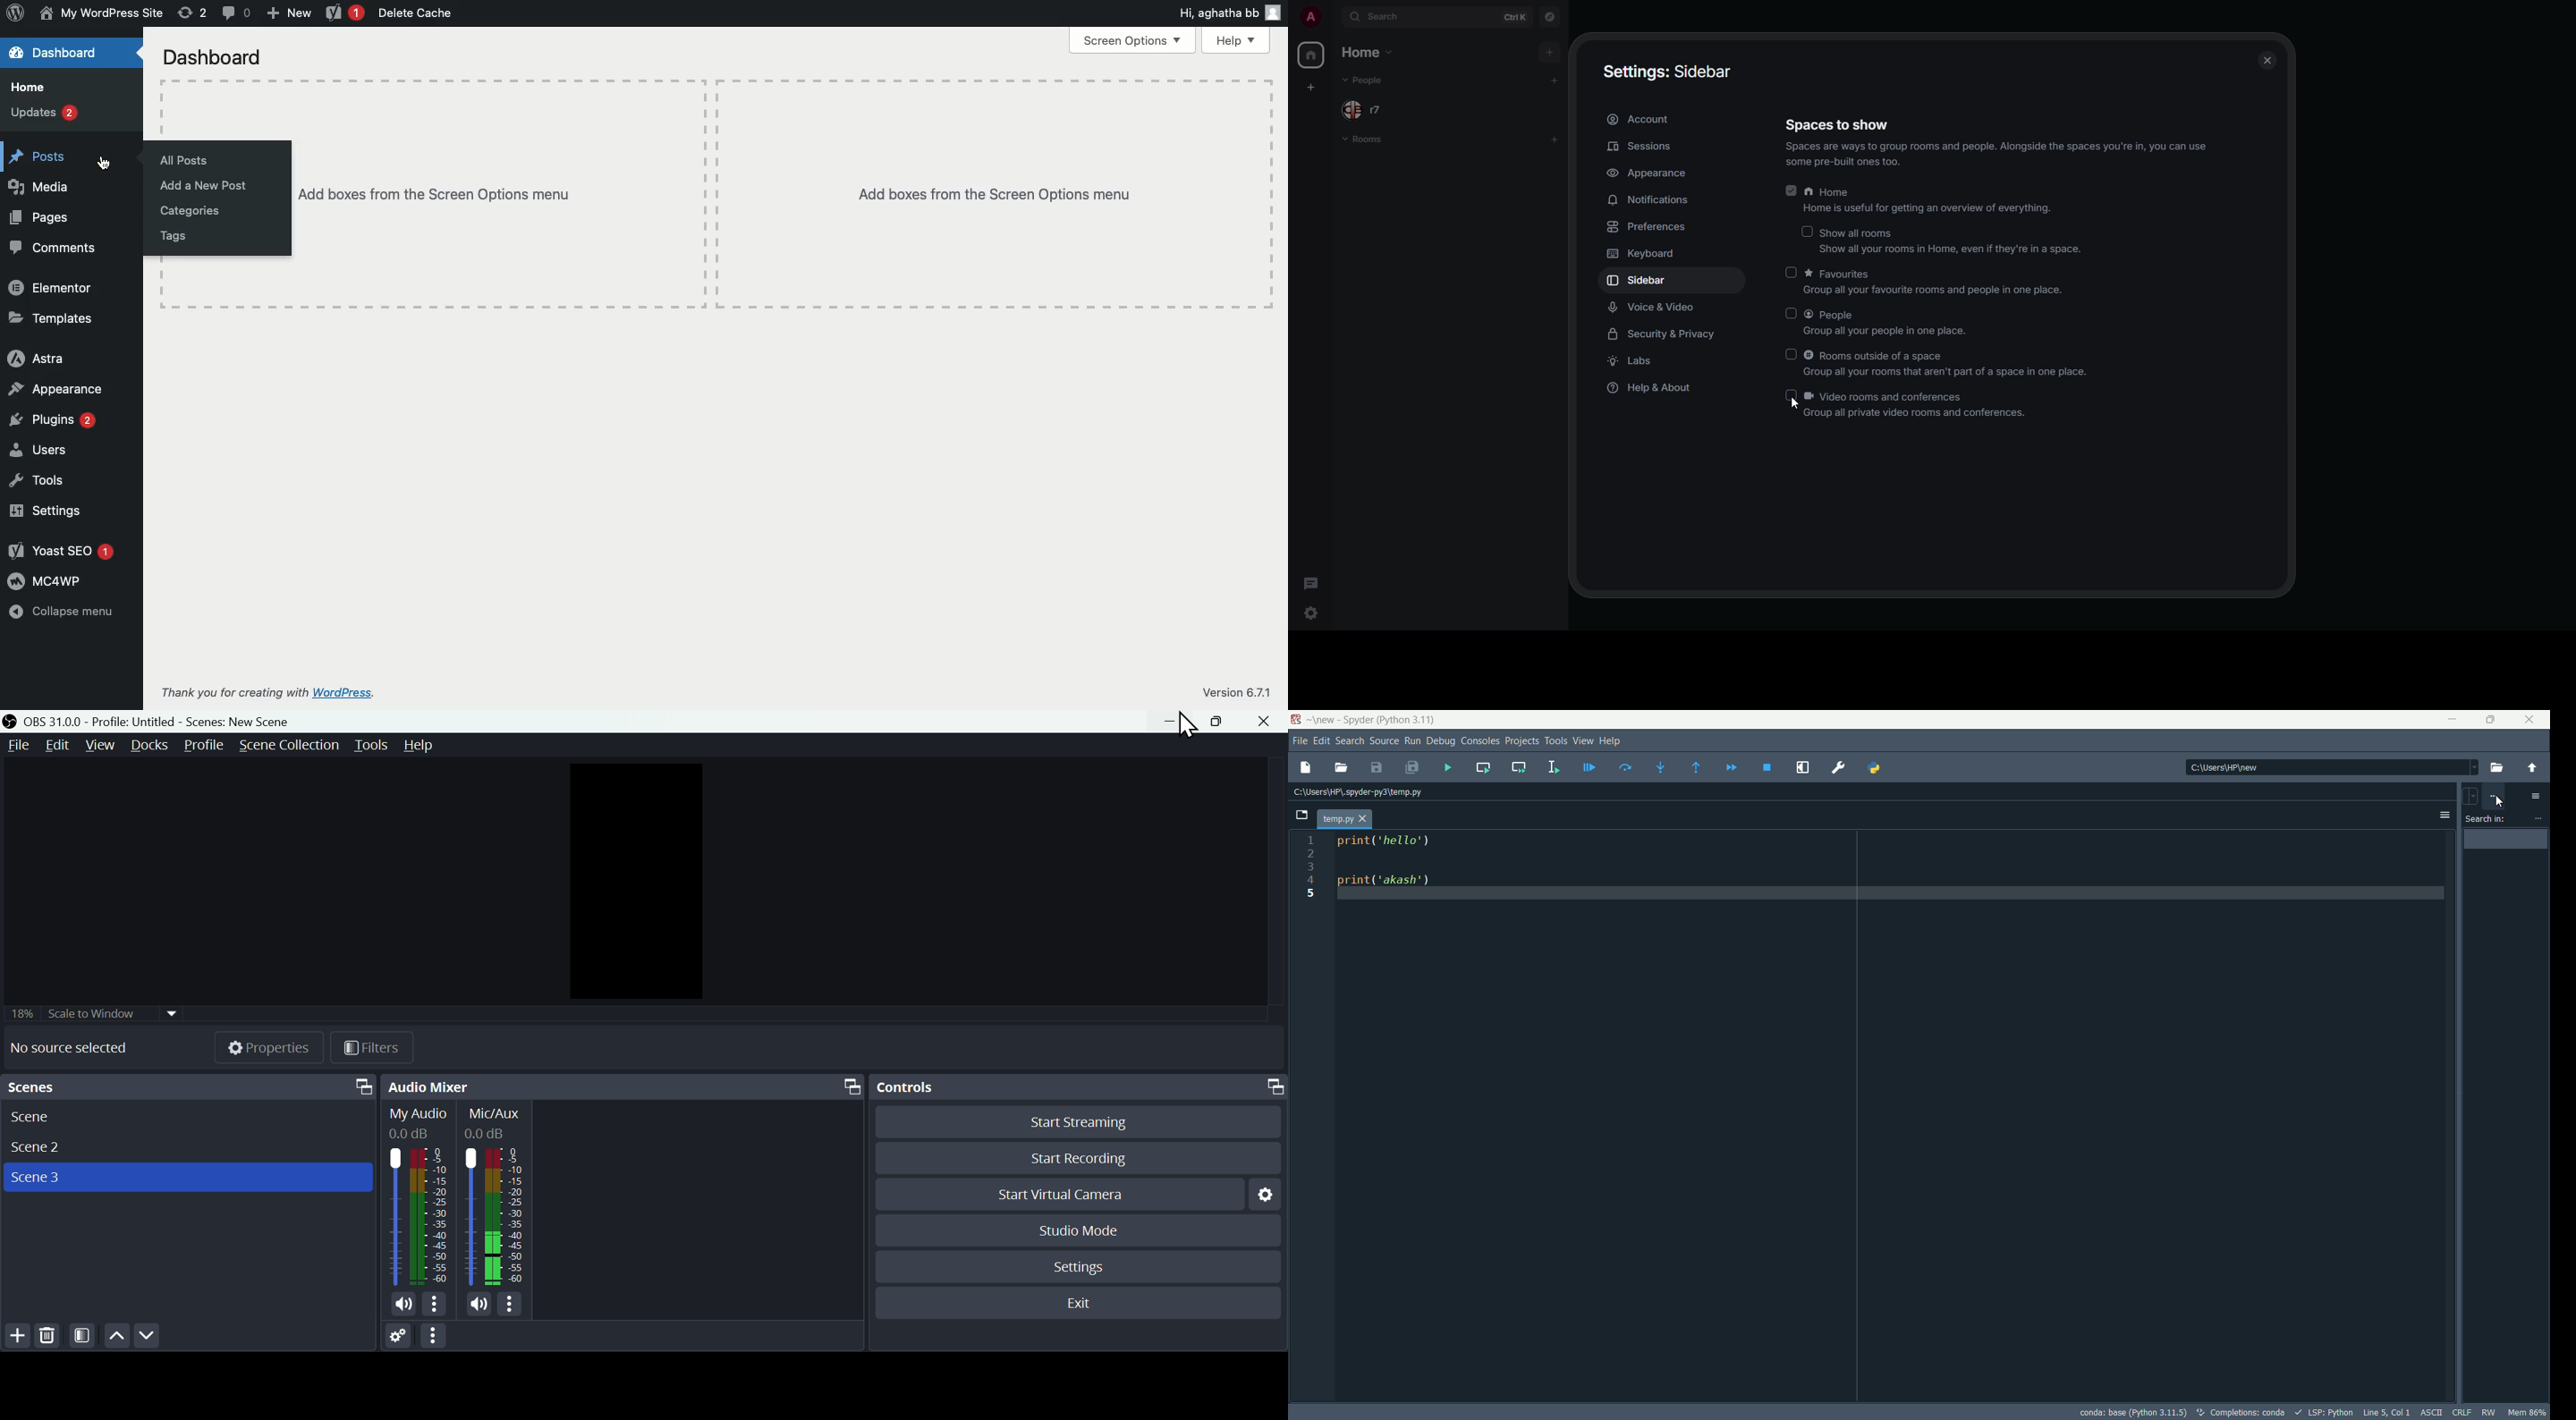  Describe the element at coordinates (1649, 230) in the screenshot. I see `preferences` at that location.